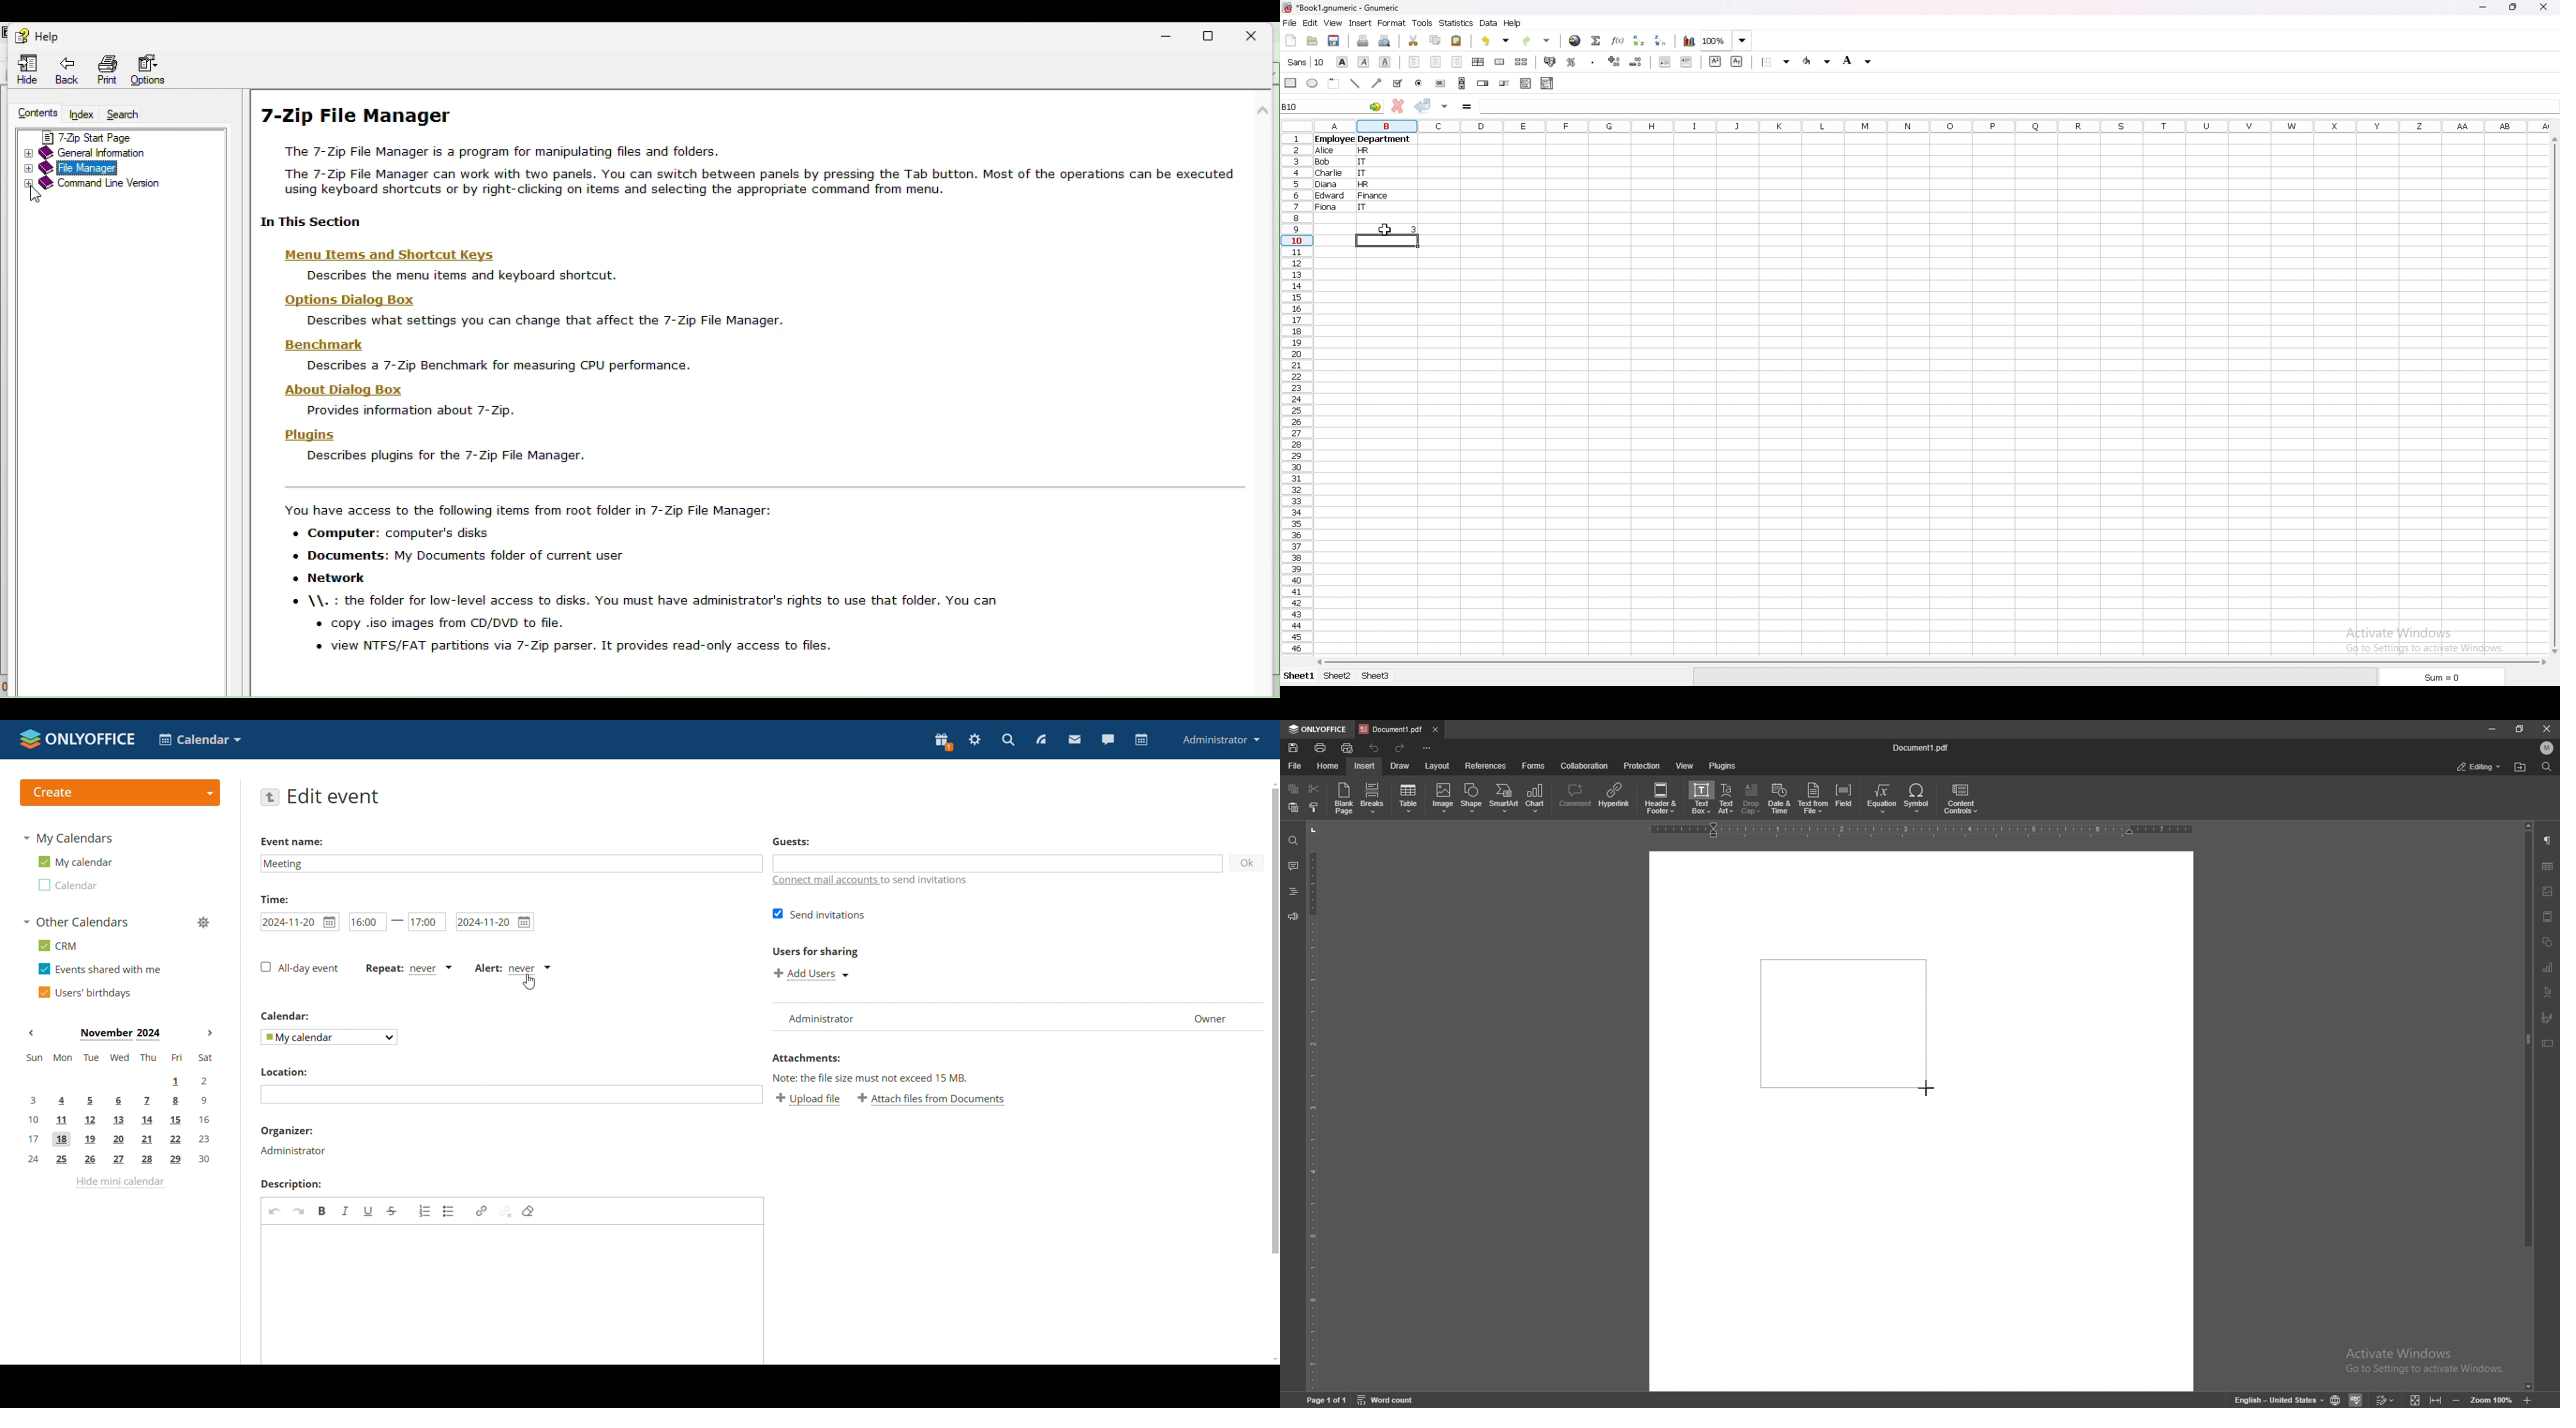  What do you see at coordinates (275, 1210) in the screenshot?
I see `undo` at bounding box center [275, 1210].